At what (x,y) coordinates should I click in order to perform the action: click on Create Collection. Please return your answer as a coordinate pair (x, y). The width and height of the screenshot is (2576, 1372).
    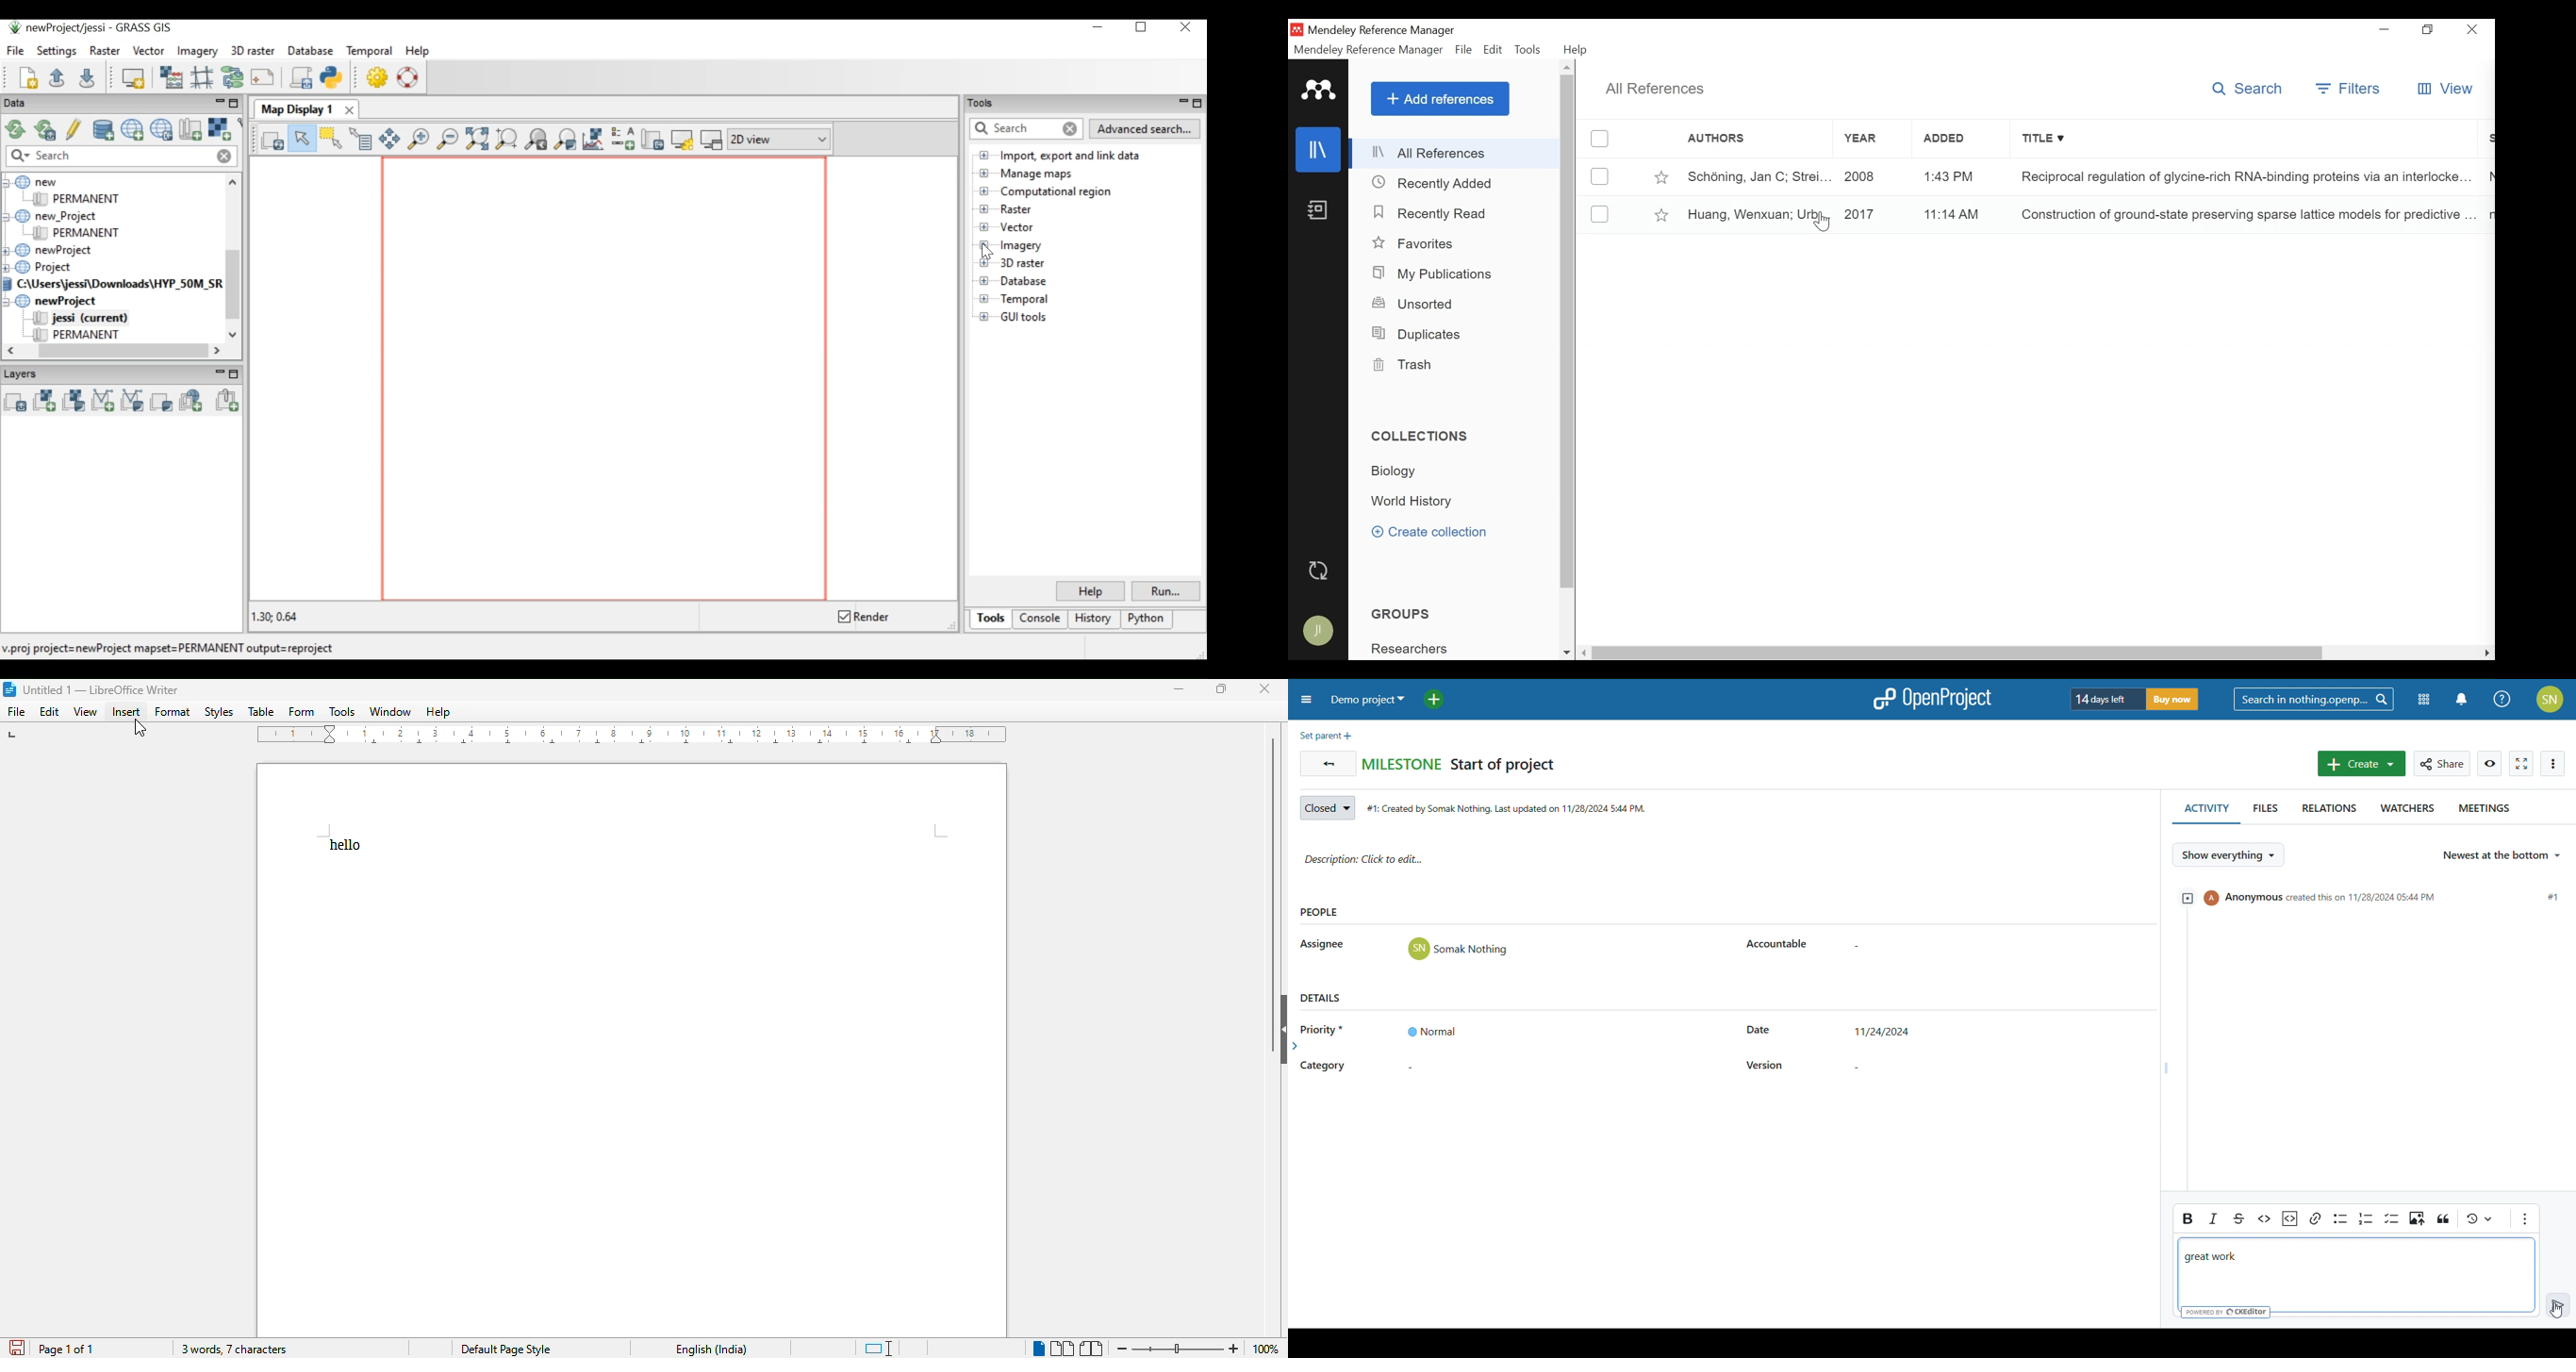
    Looking at the image, I should click on (1429, 531).